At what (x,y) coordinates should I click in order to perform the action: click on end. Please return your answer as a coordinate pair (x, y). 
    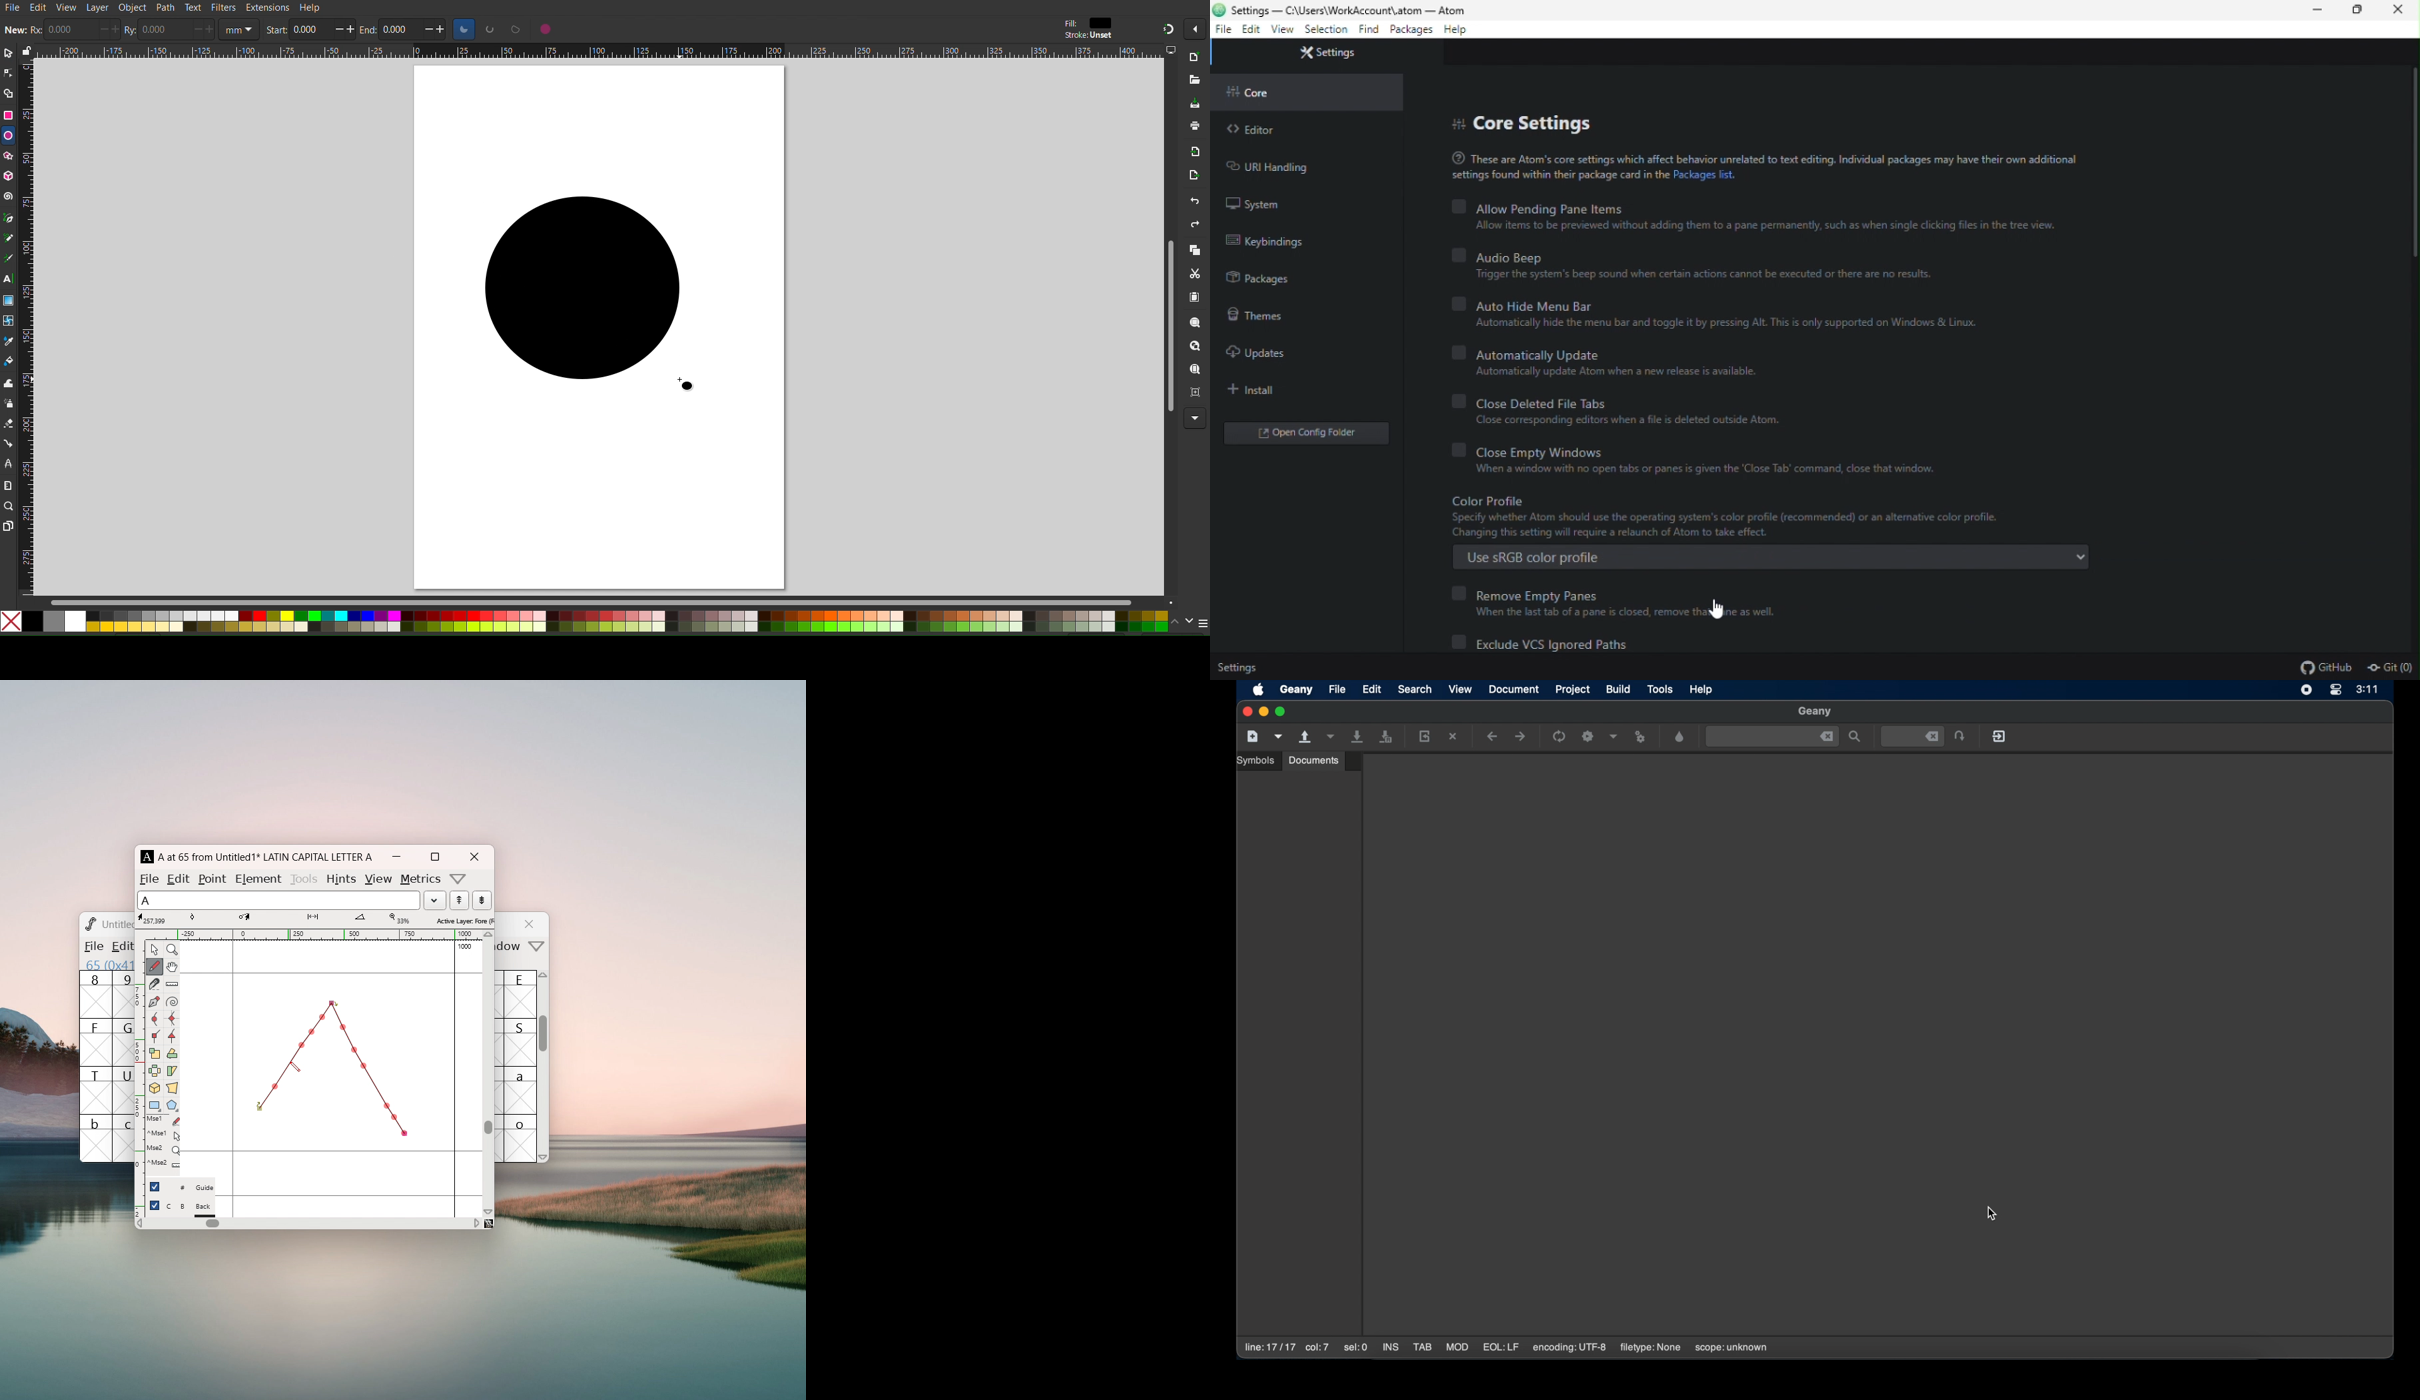
    Looking at the image, I should click on (366, 32).